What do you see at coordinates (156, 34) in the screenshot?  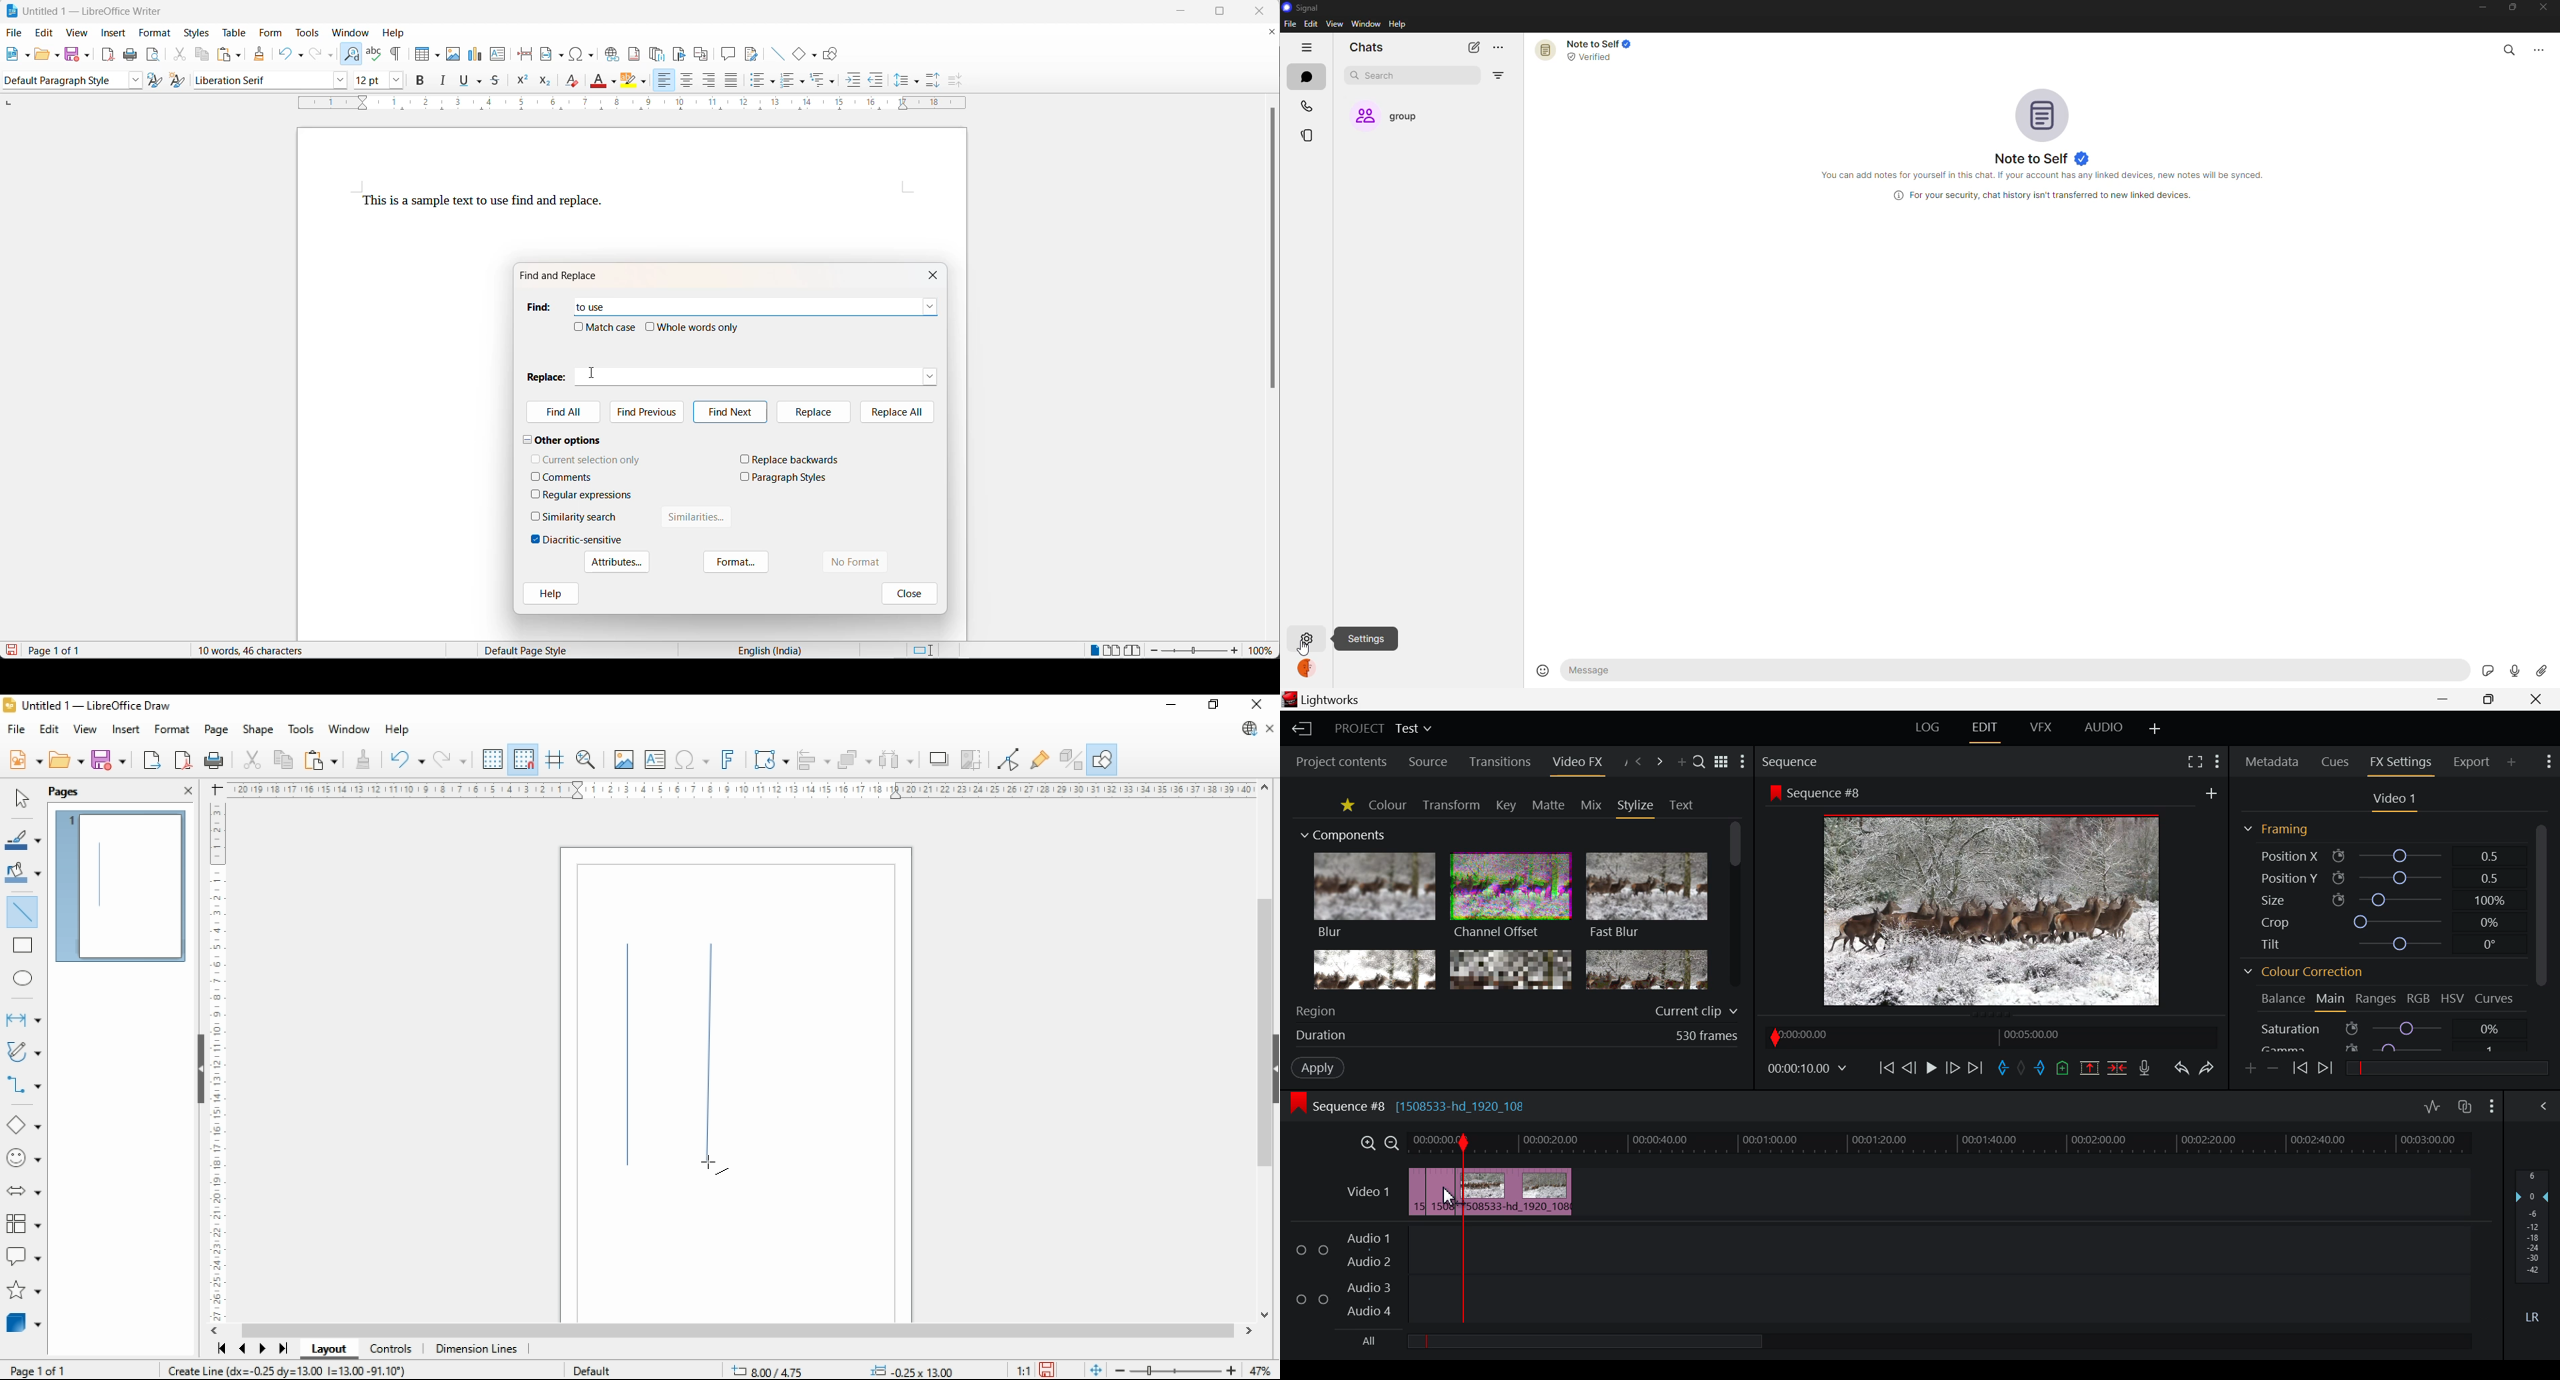 I see `format` at bounding box center [156, 34].